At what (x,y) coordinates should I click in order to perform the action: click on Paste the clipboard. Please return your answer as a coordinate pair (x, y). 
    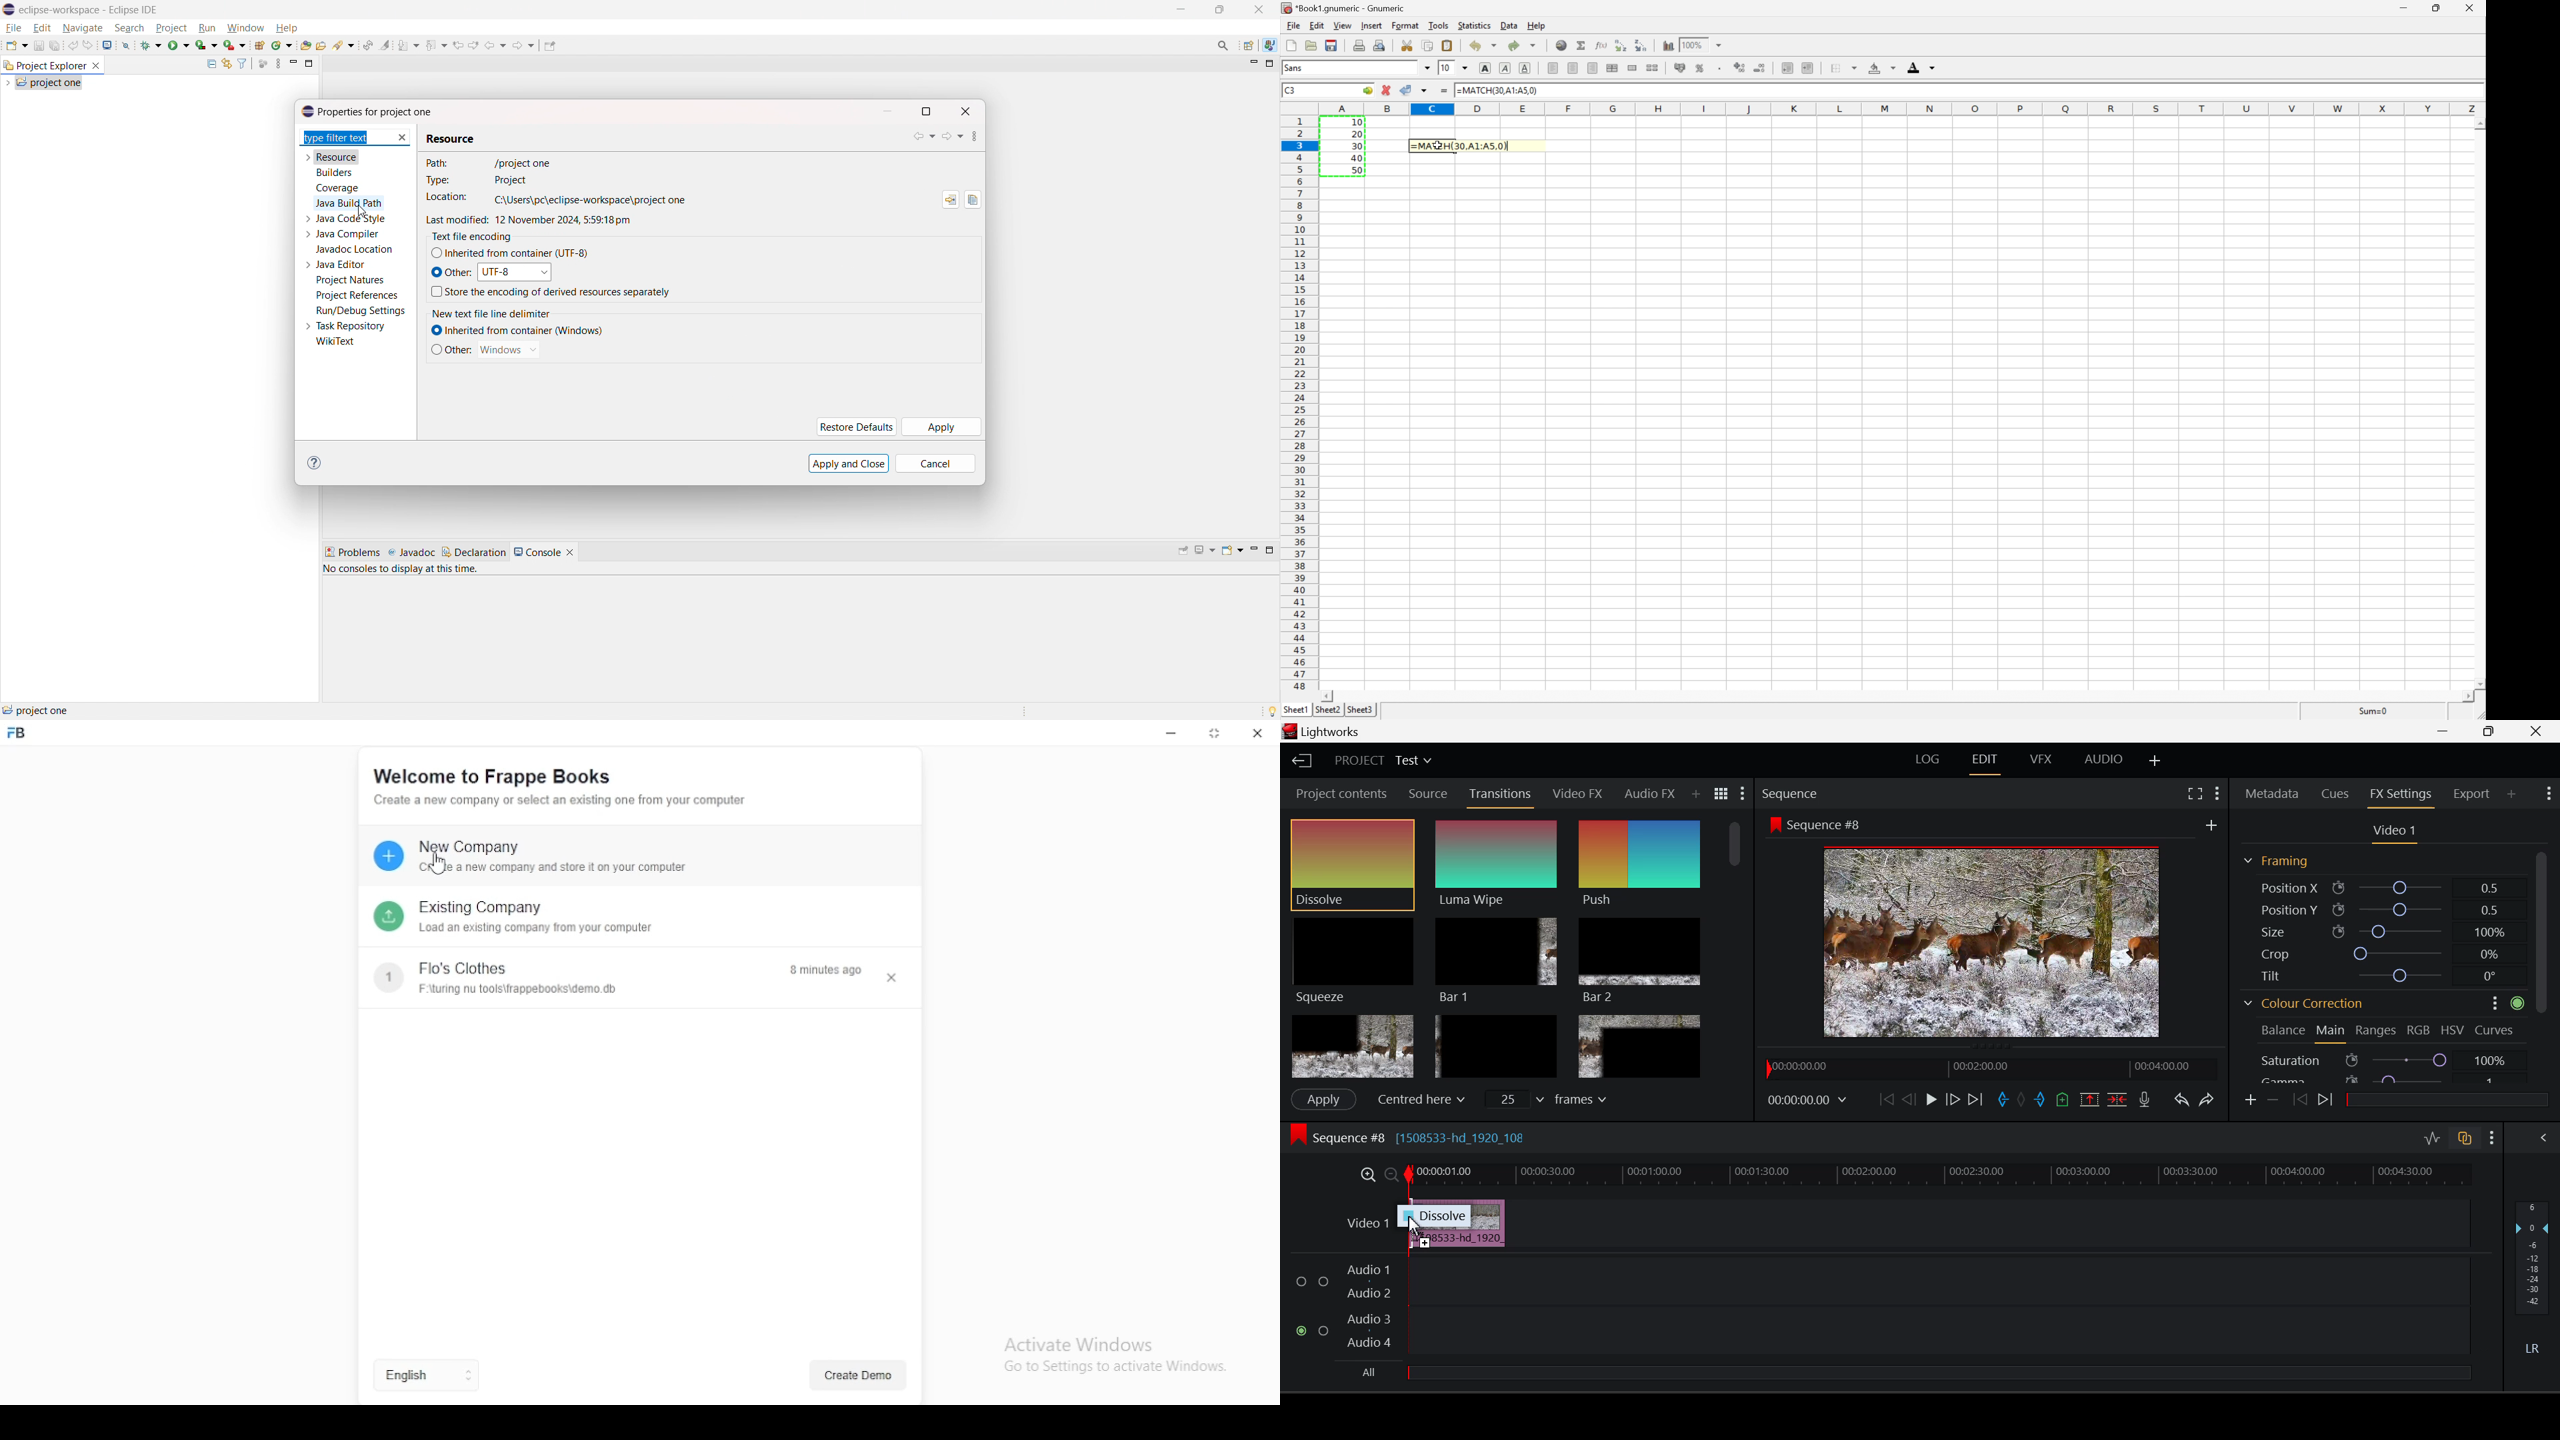
    Looking at the image, I should click on (1447, 46).